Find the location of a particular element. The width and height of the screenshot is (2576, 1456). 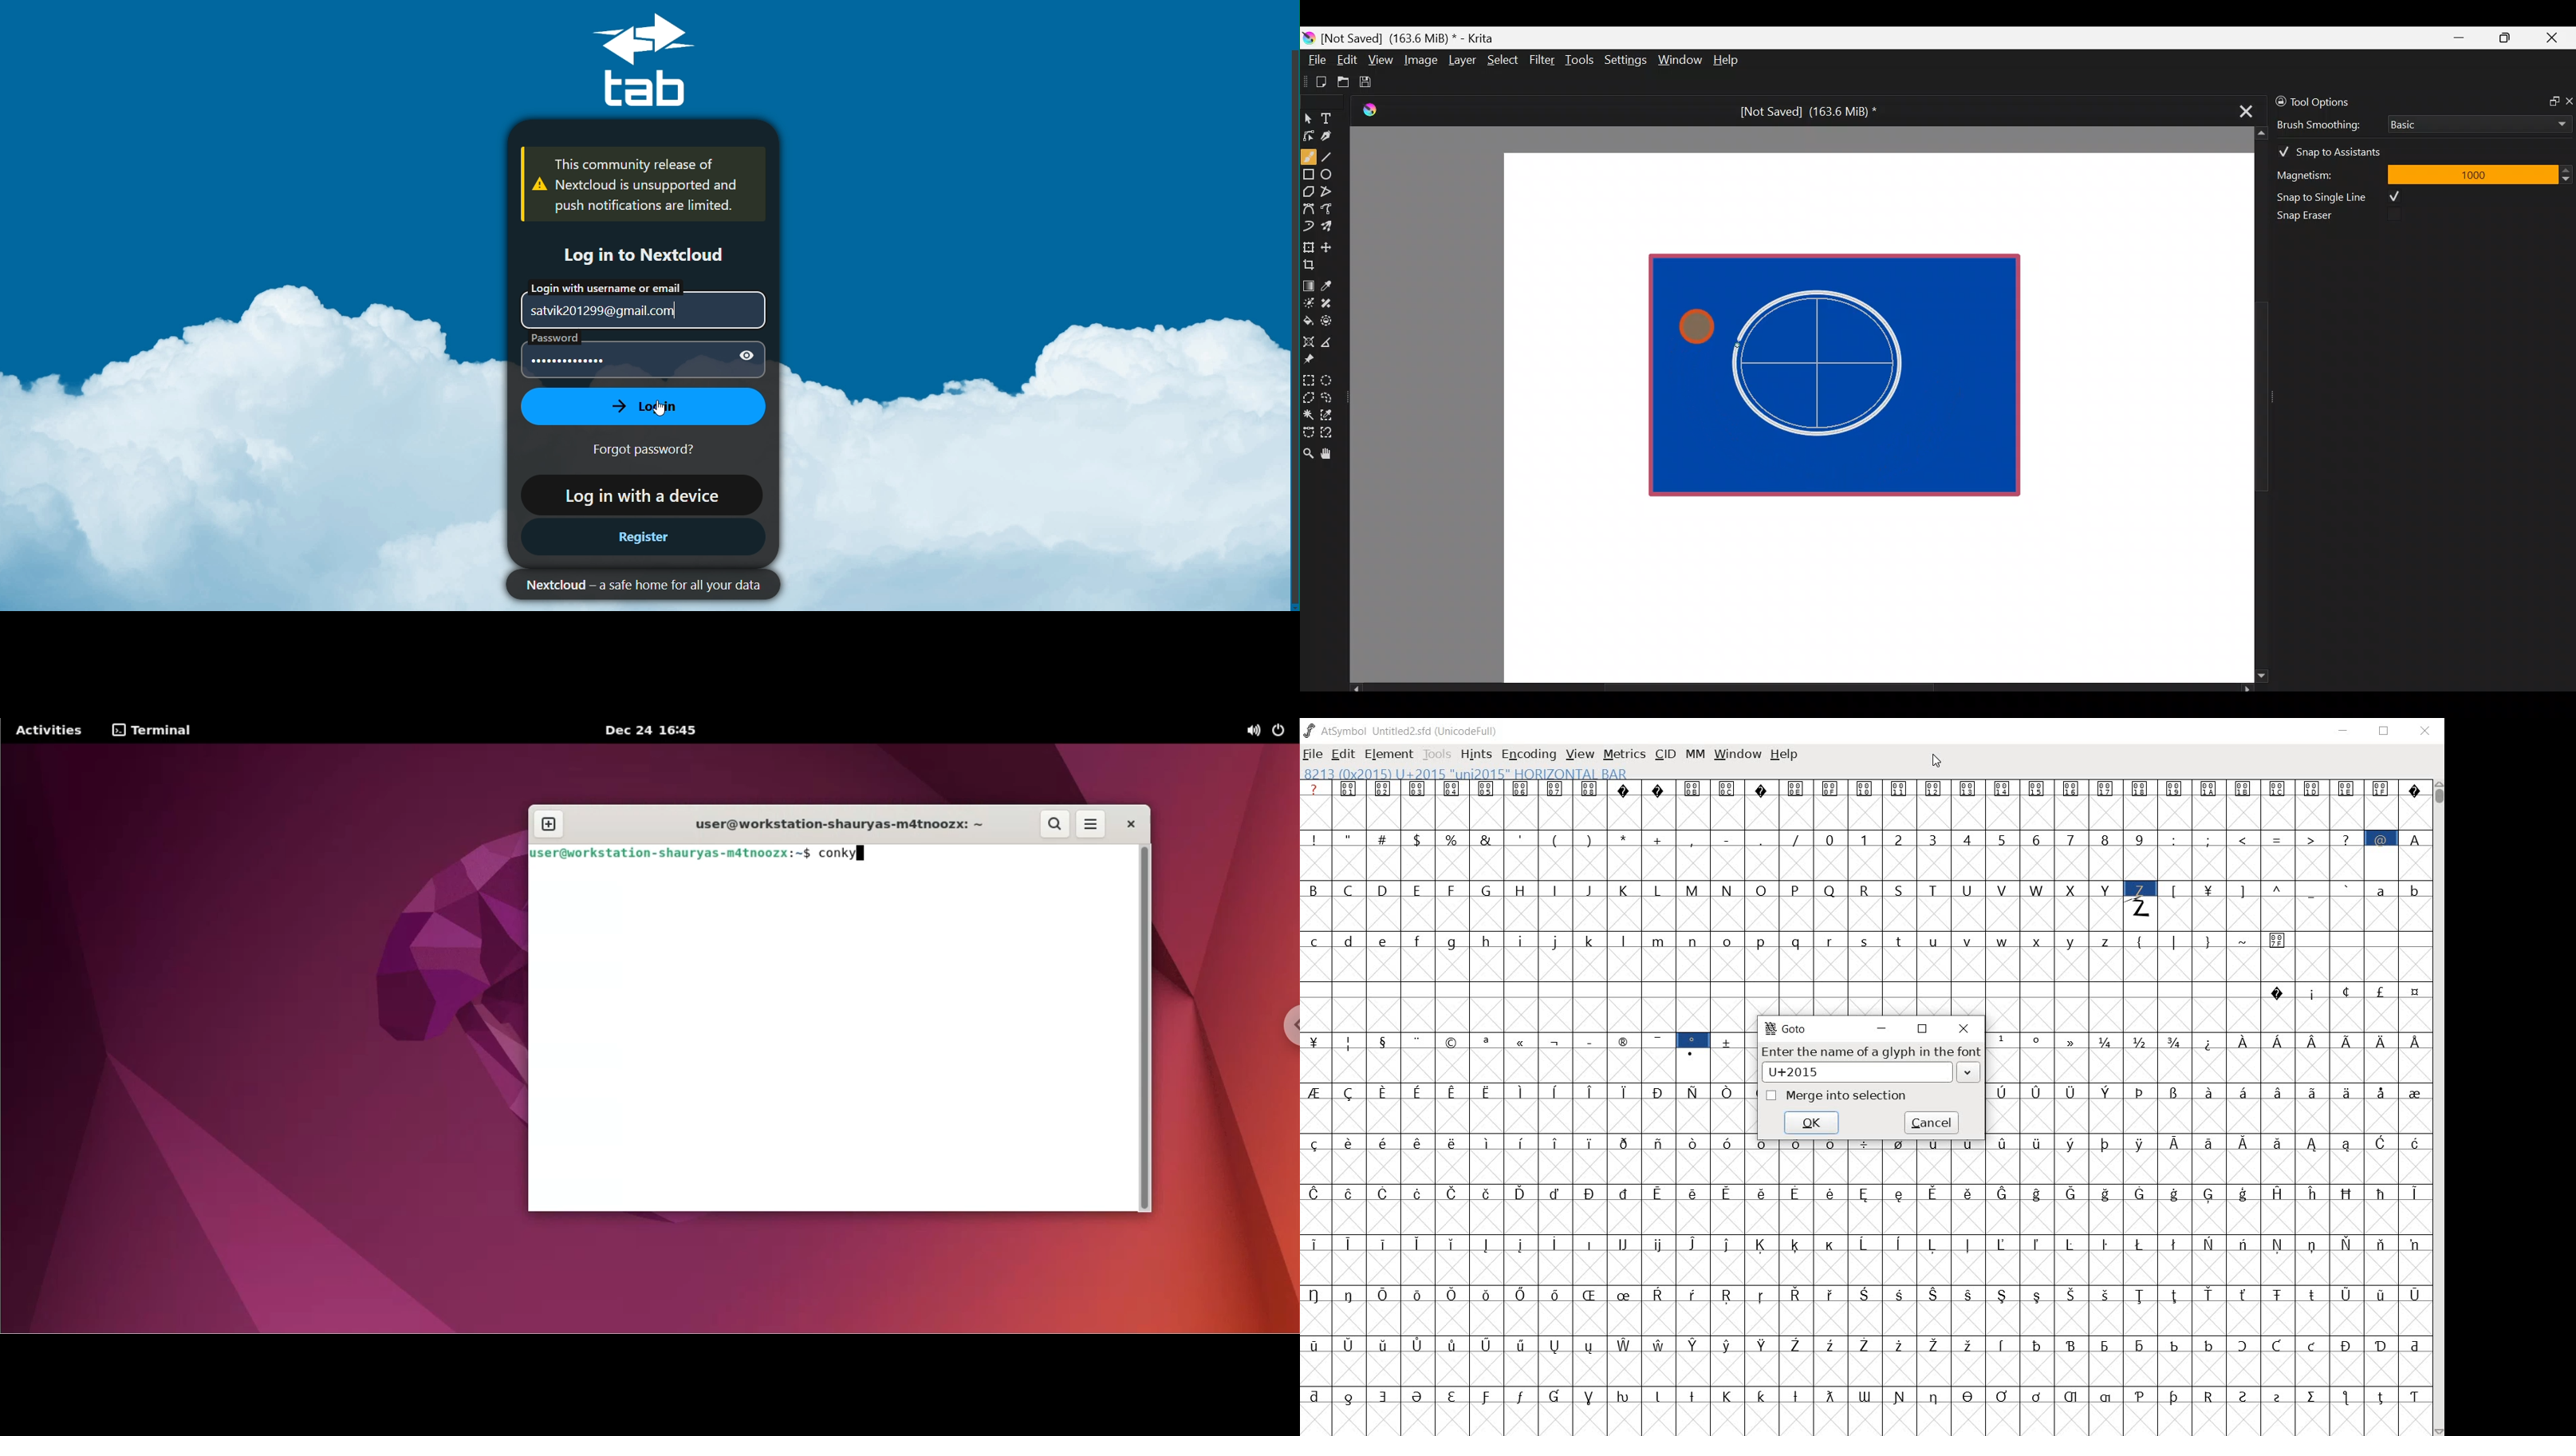

glyph characters is located at coordinates (2089, 1306).